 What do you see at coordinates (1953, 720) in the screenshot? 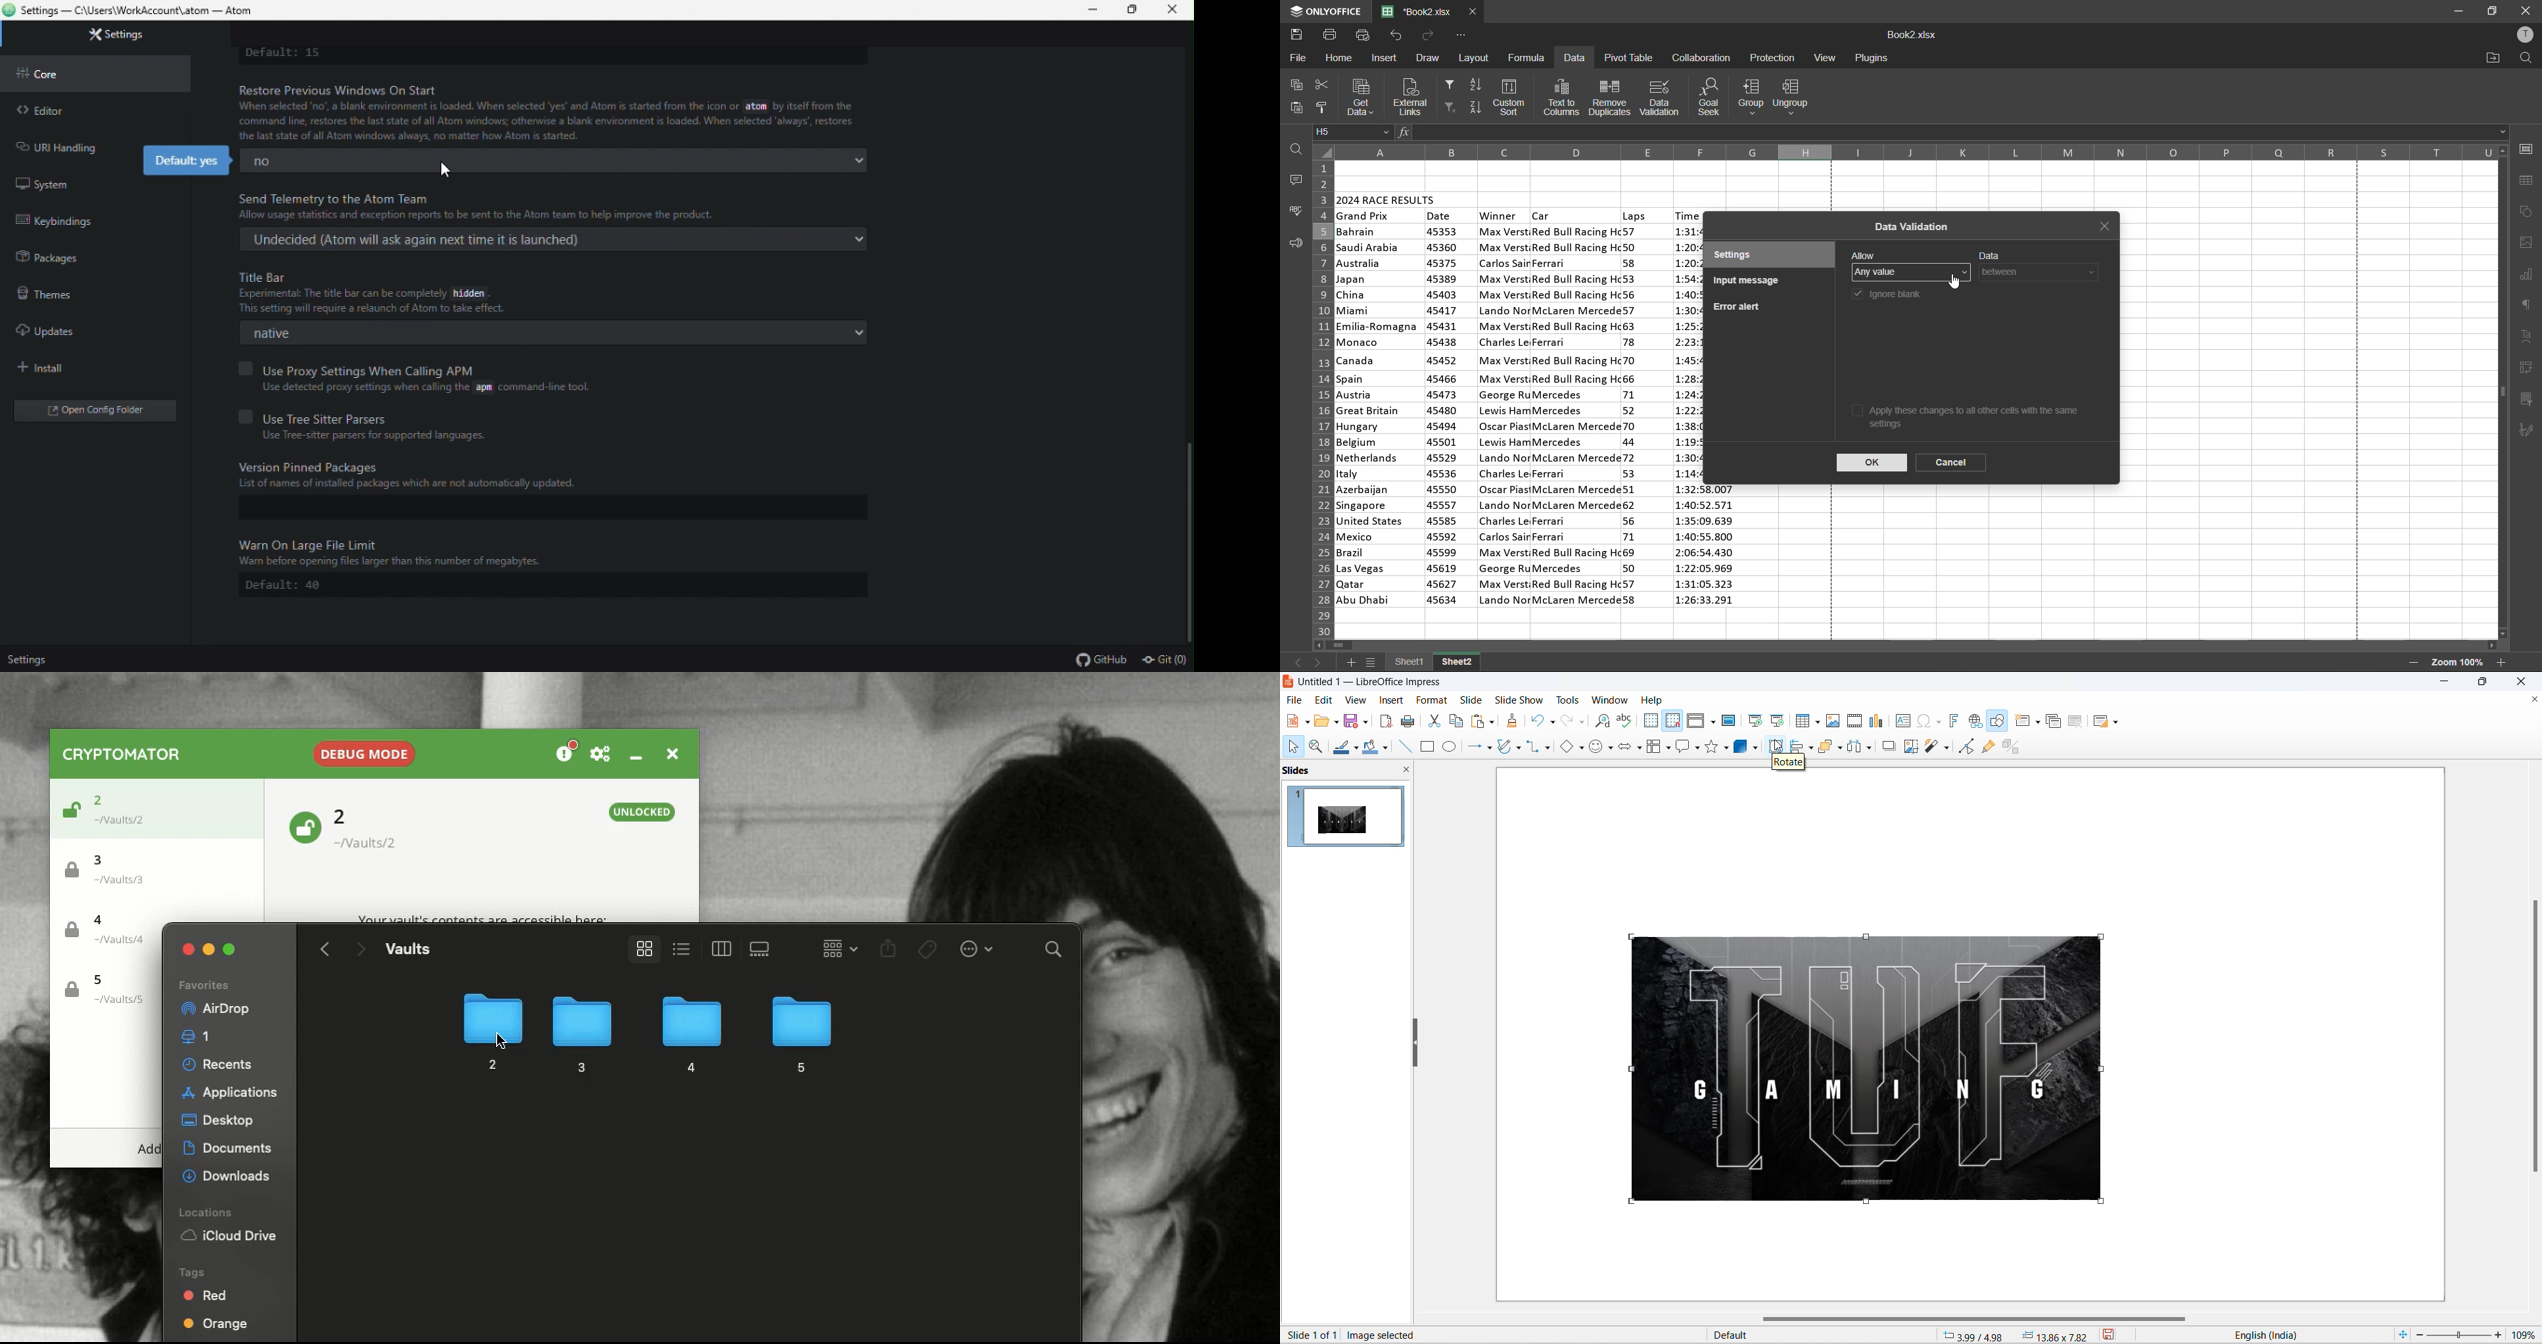
I see `insert fontwork text` at bounding box center [1953, 720].